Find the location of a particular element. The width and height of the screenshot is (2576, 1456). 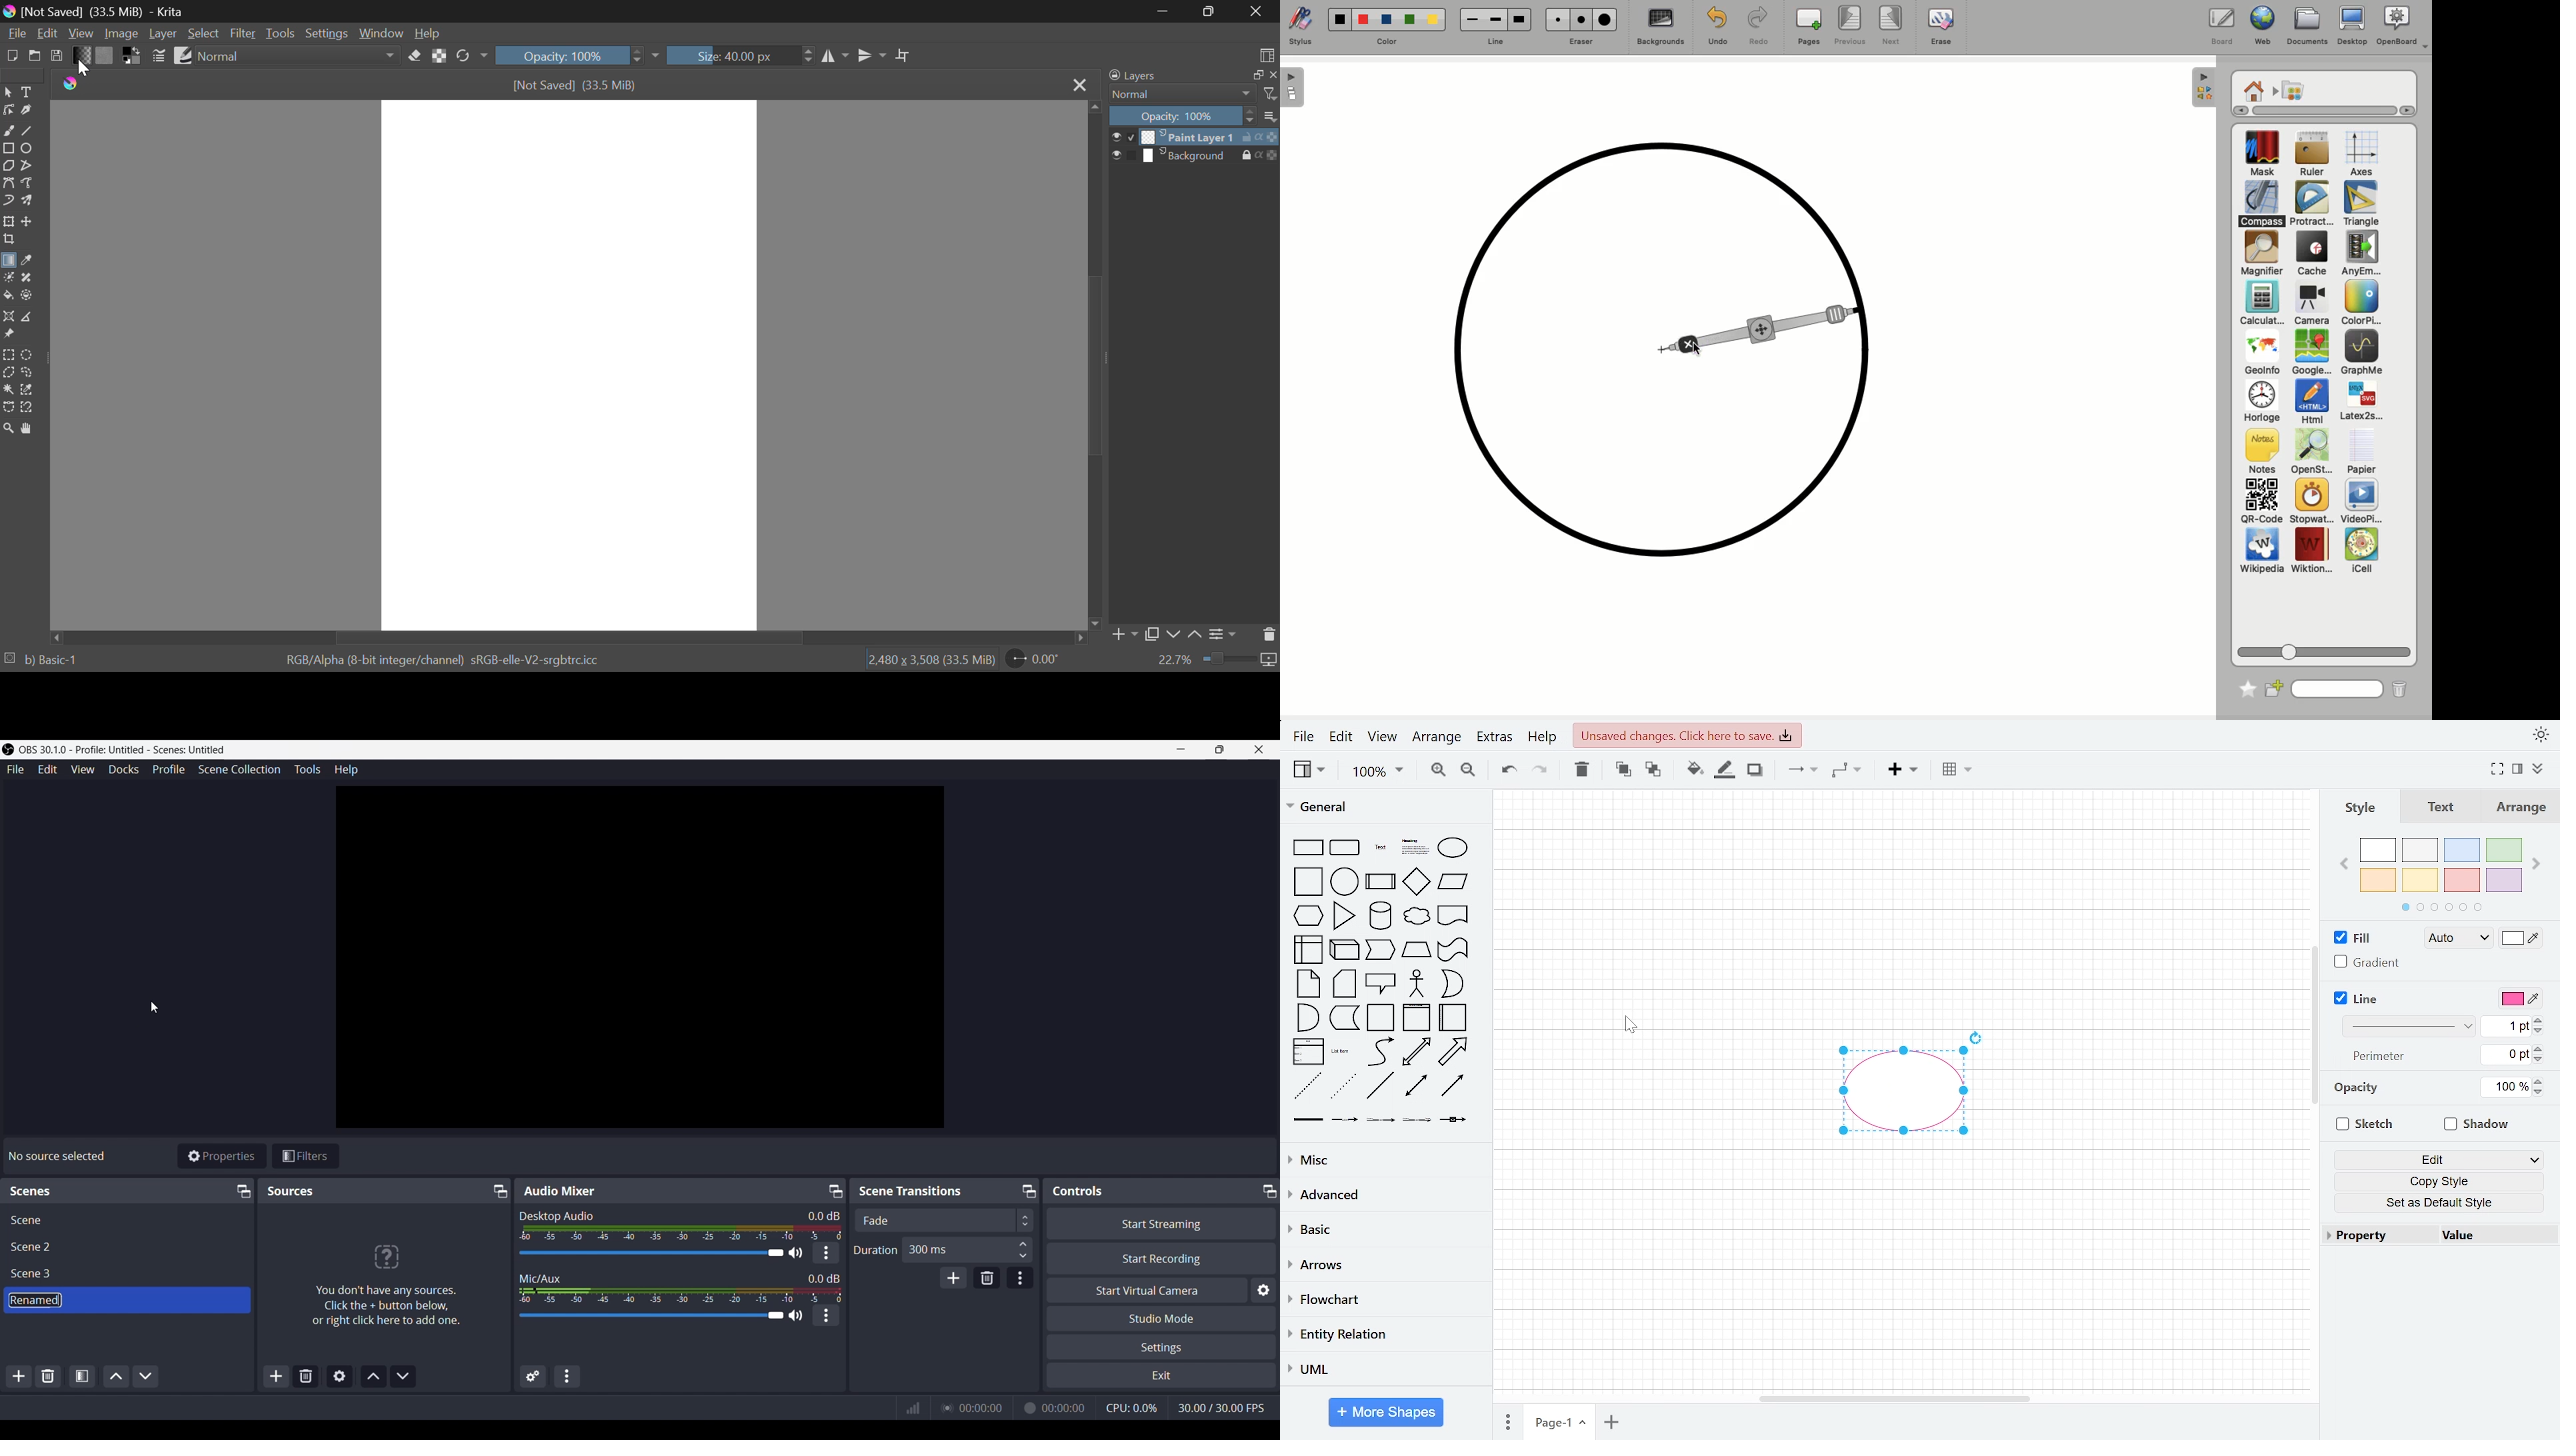

 Undock/Pop-out icon is located at coordinates (242, 1191).